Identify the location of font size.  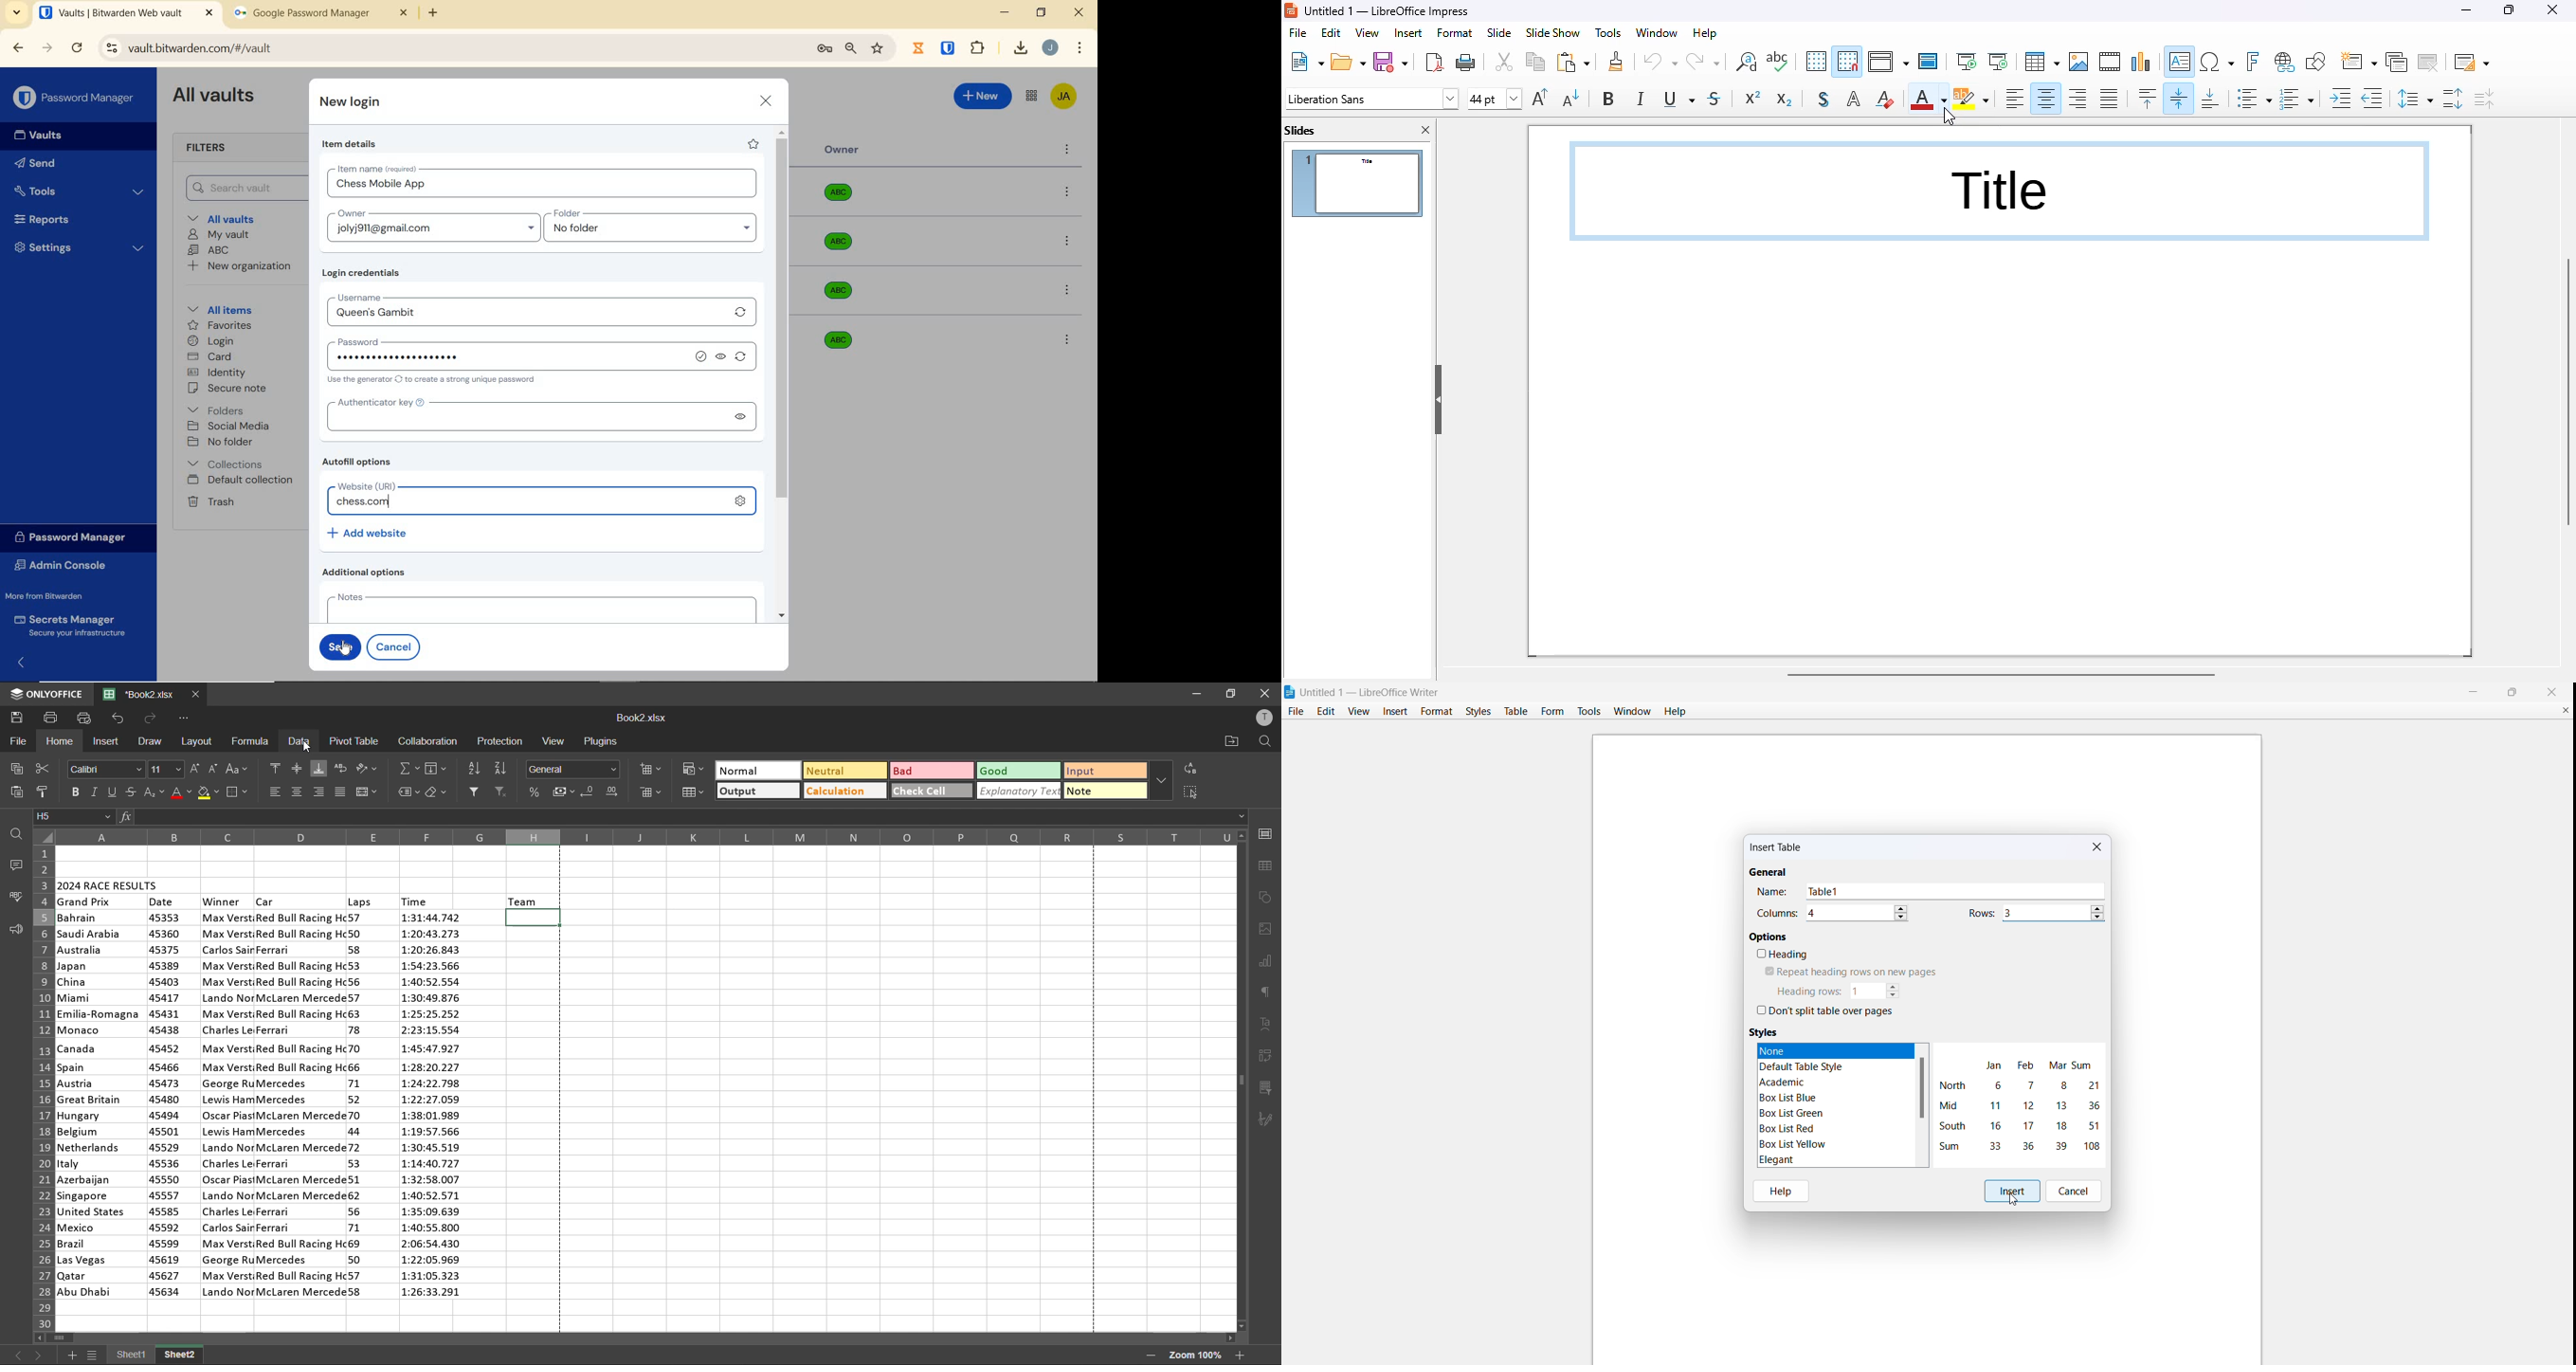
(1495, 99).